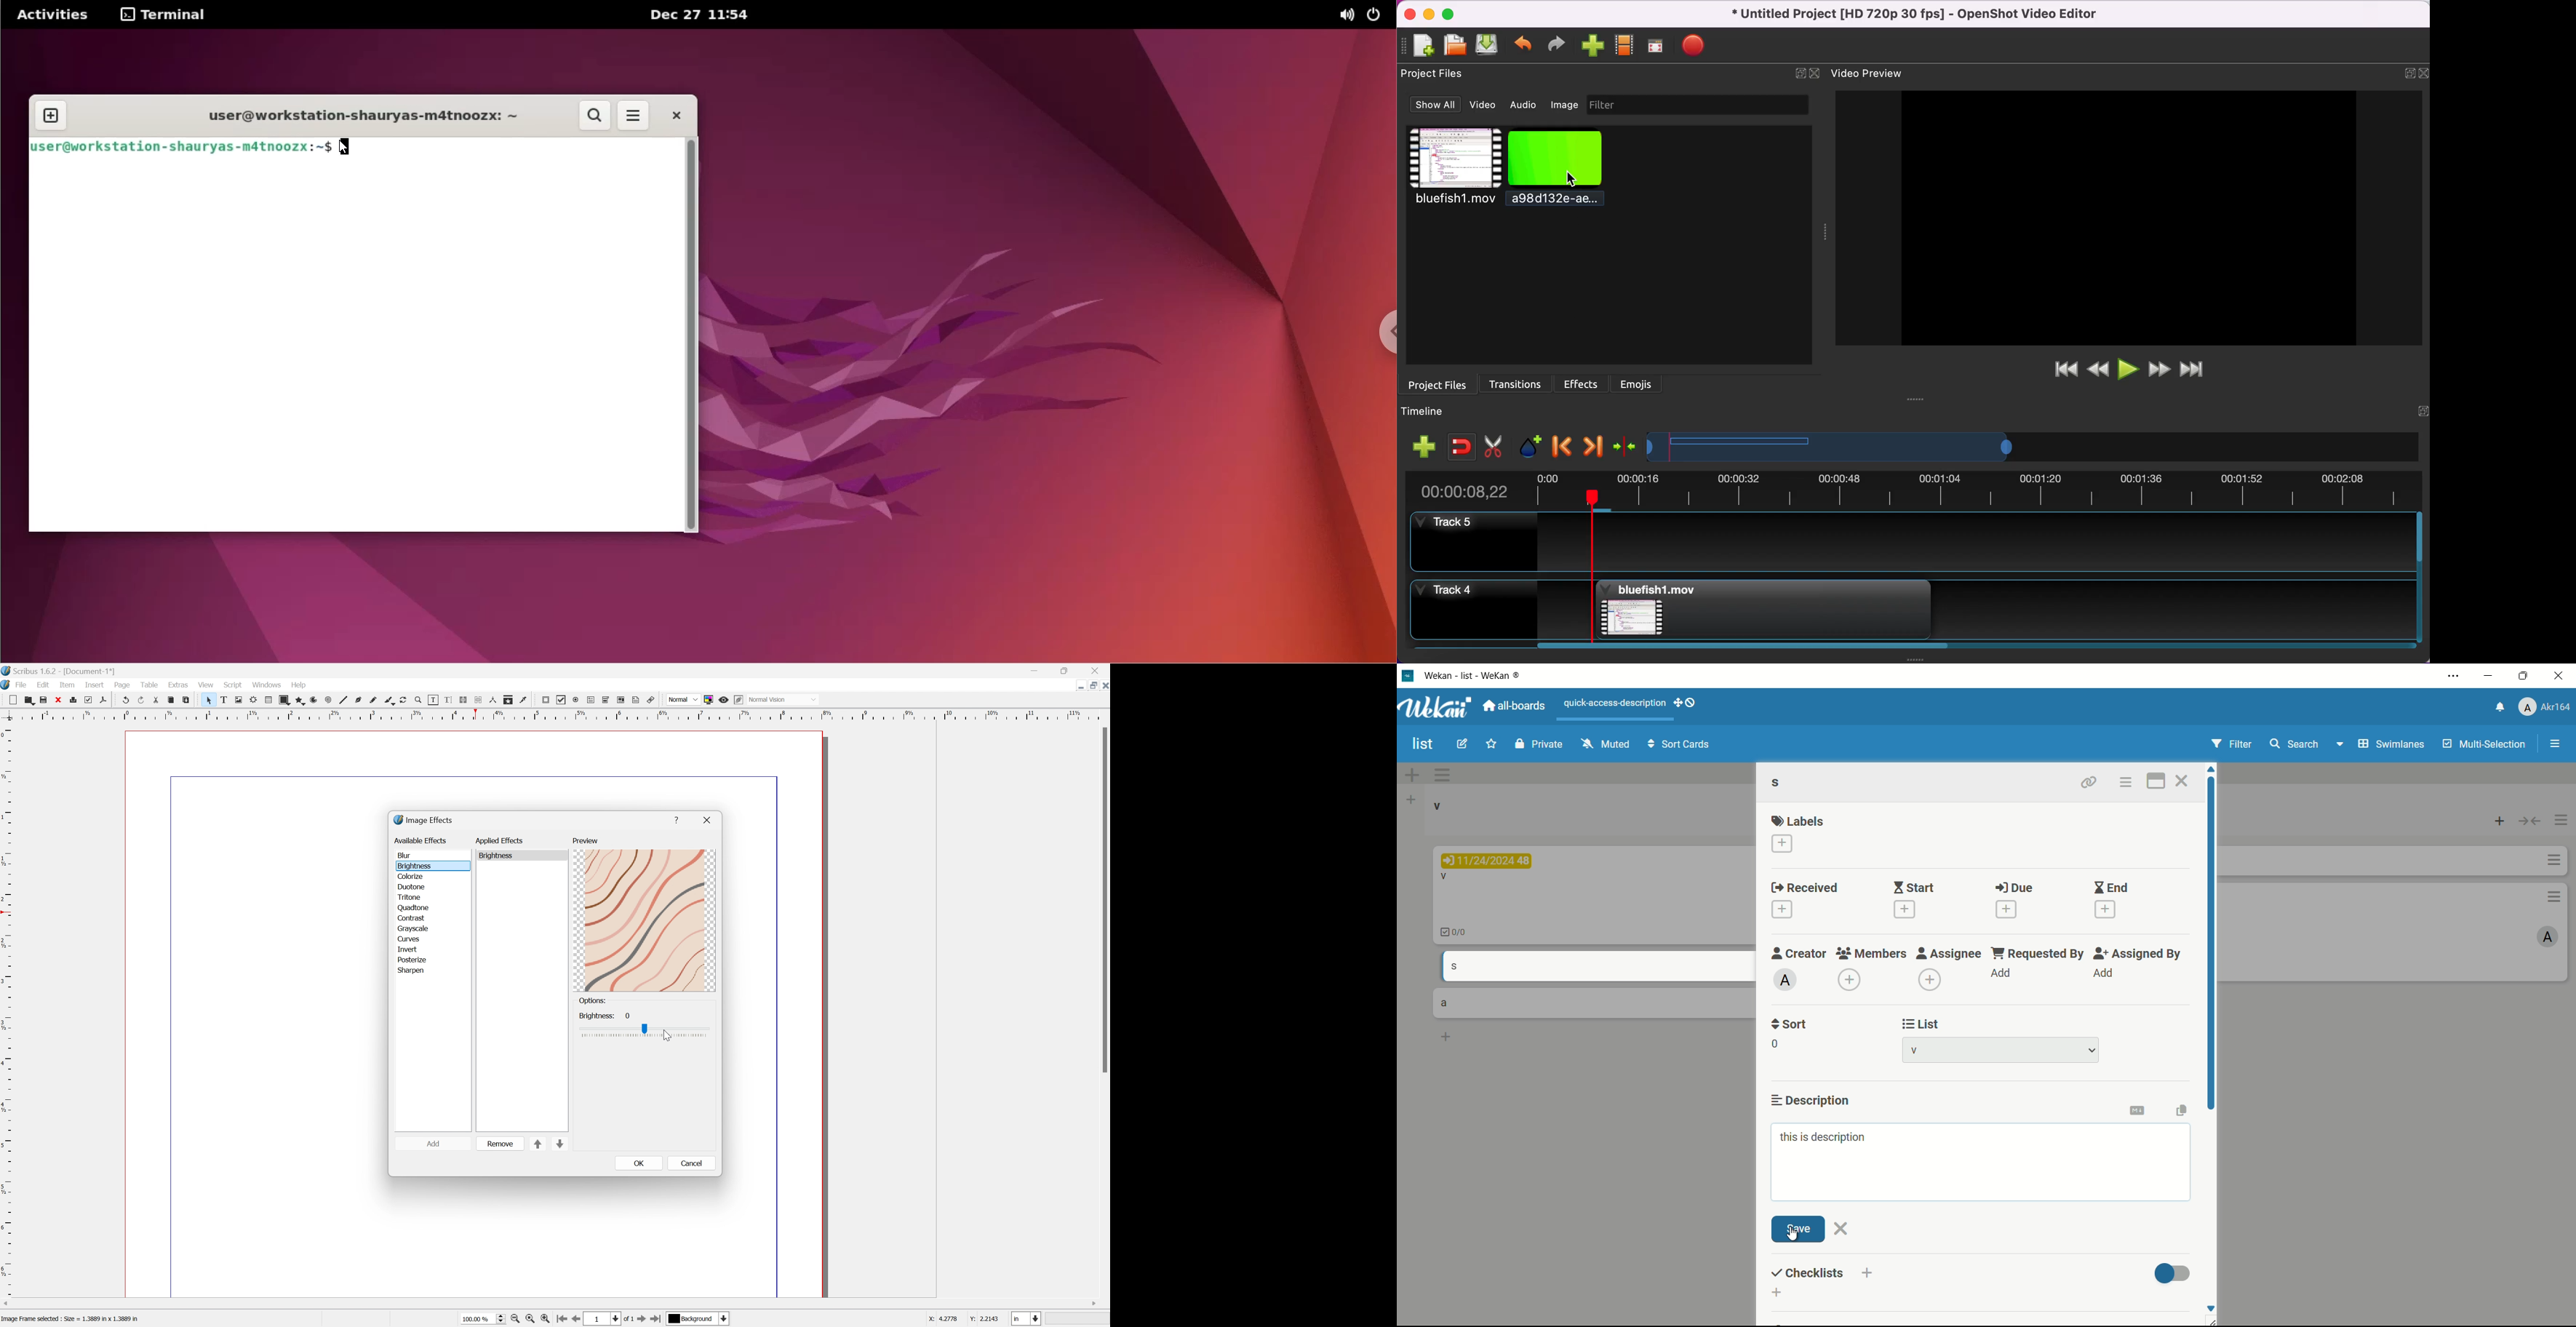 The image size is (2576, 1344). Describe the element at coordinates (44, 699) in the screenshot. I see `Save` at that location.